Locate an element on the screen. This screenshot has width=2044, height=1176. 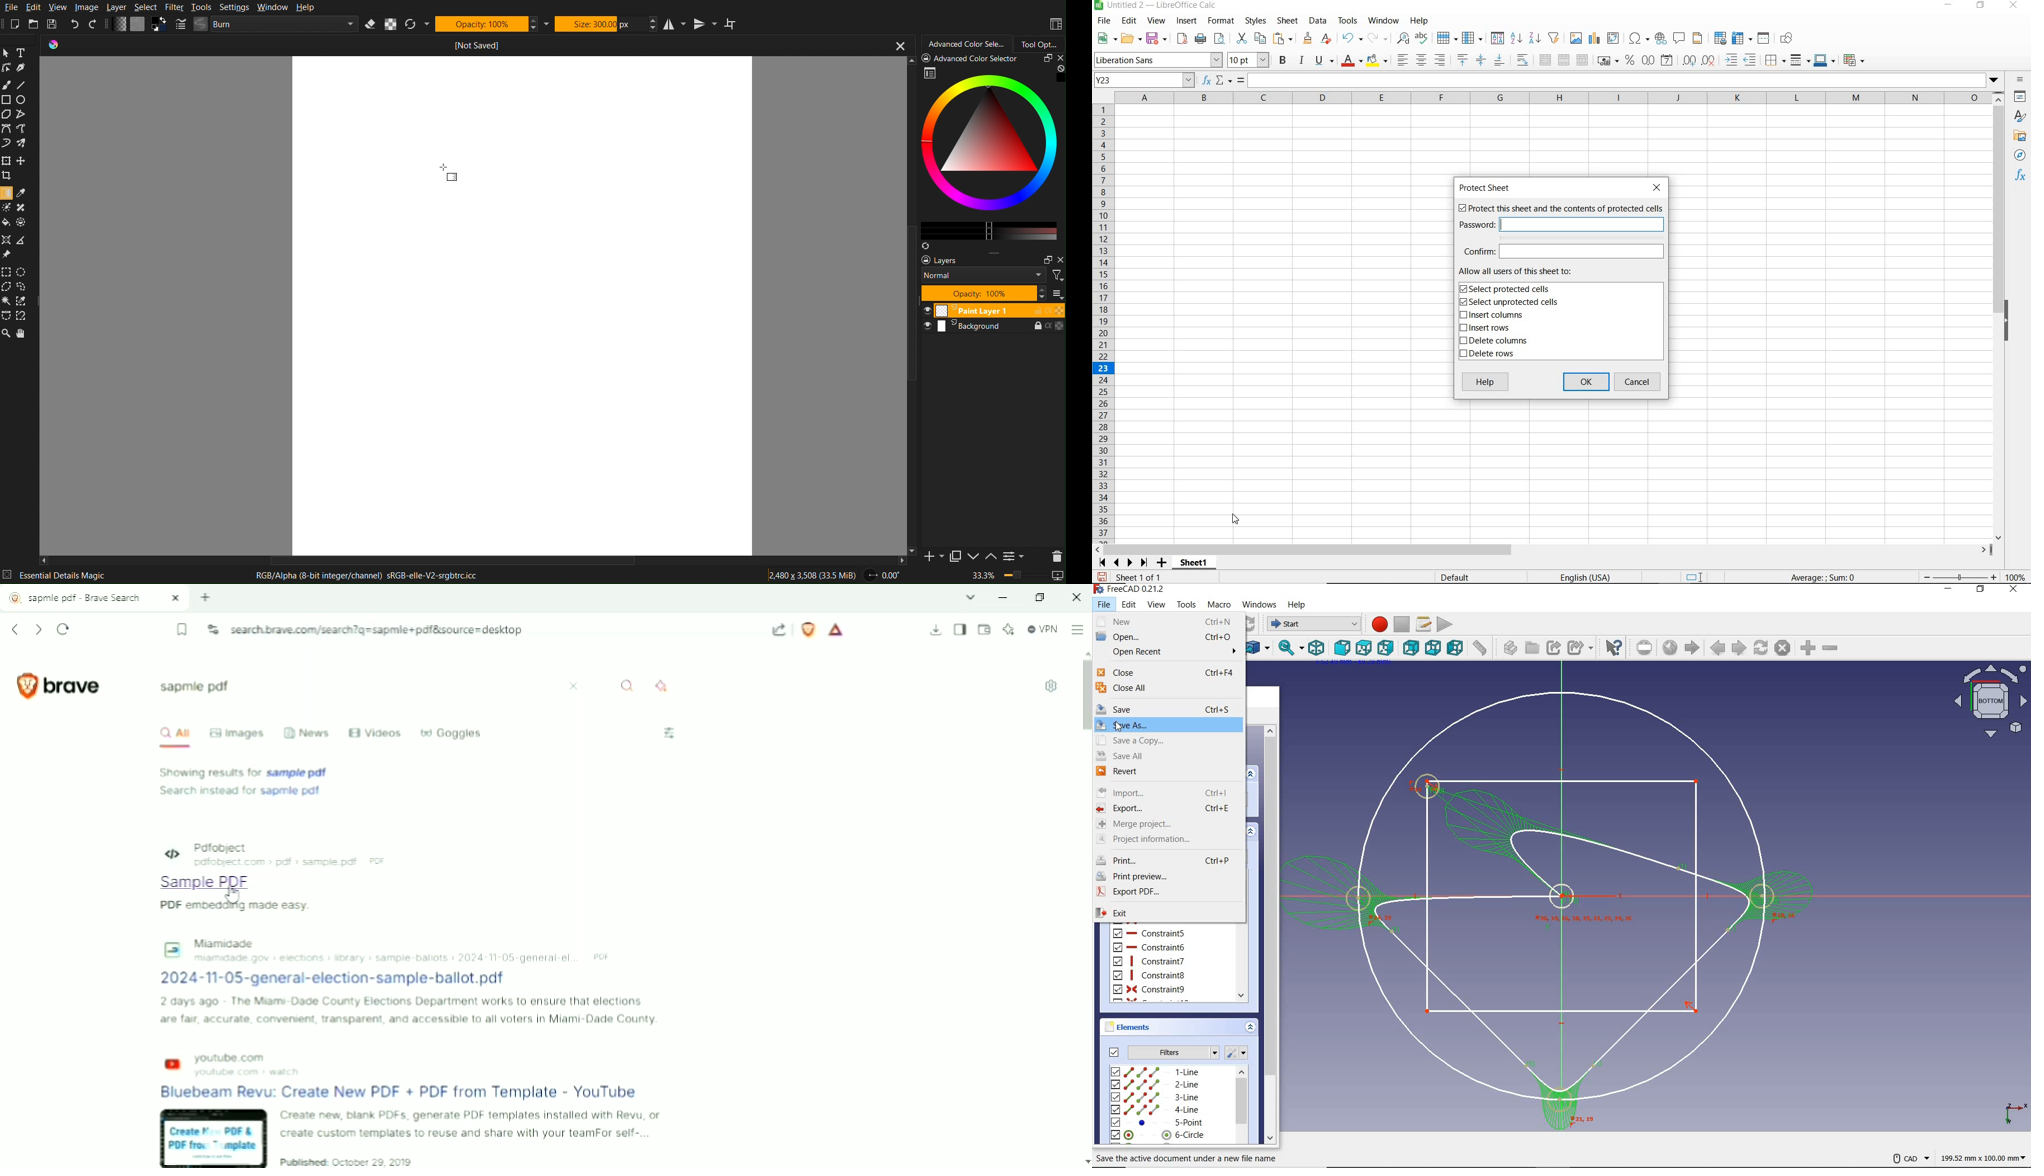
DELETE ROWS is located at coordinates (1489, 355).